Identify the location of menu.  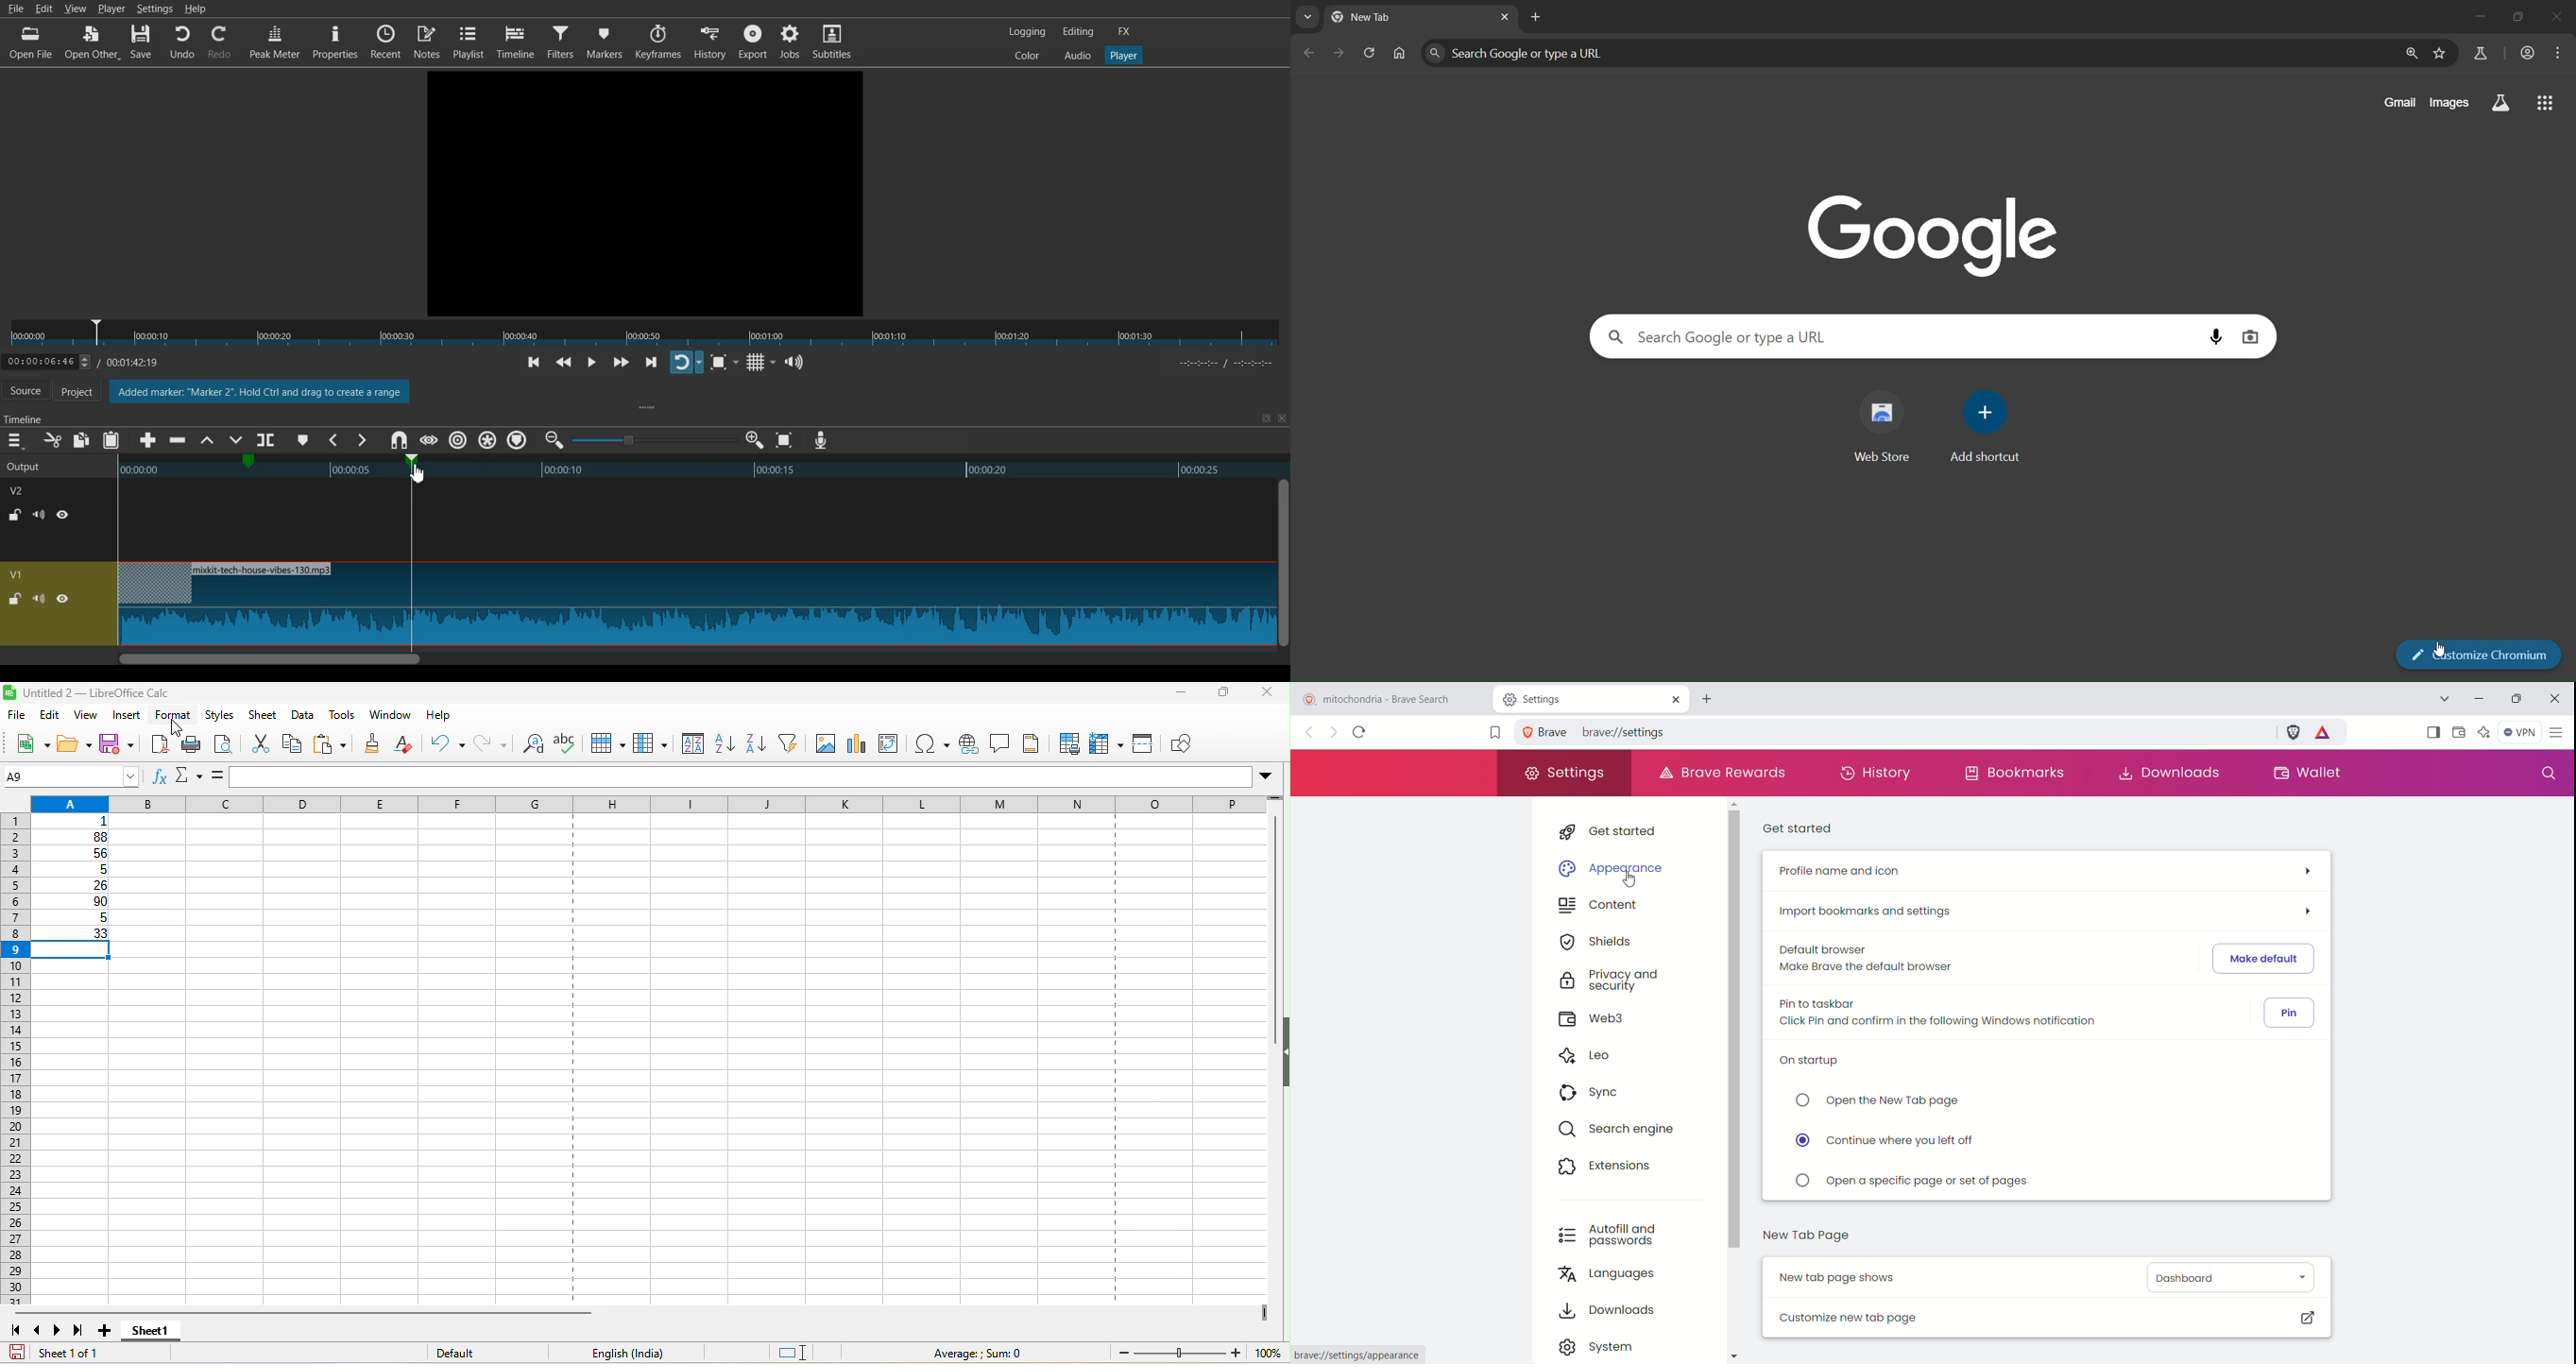
(2557, 55).